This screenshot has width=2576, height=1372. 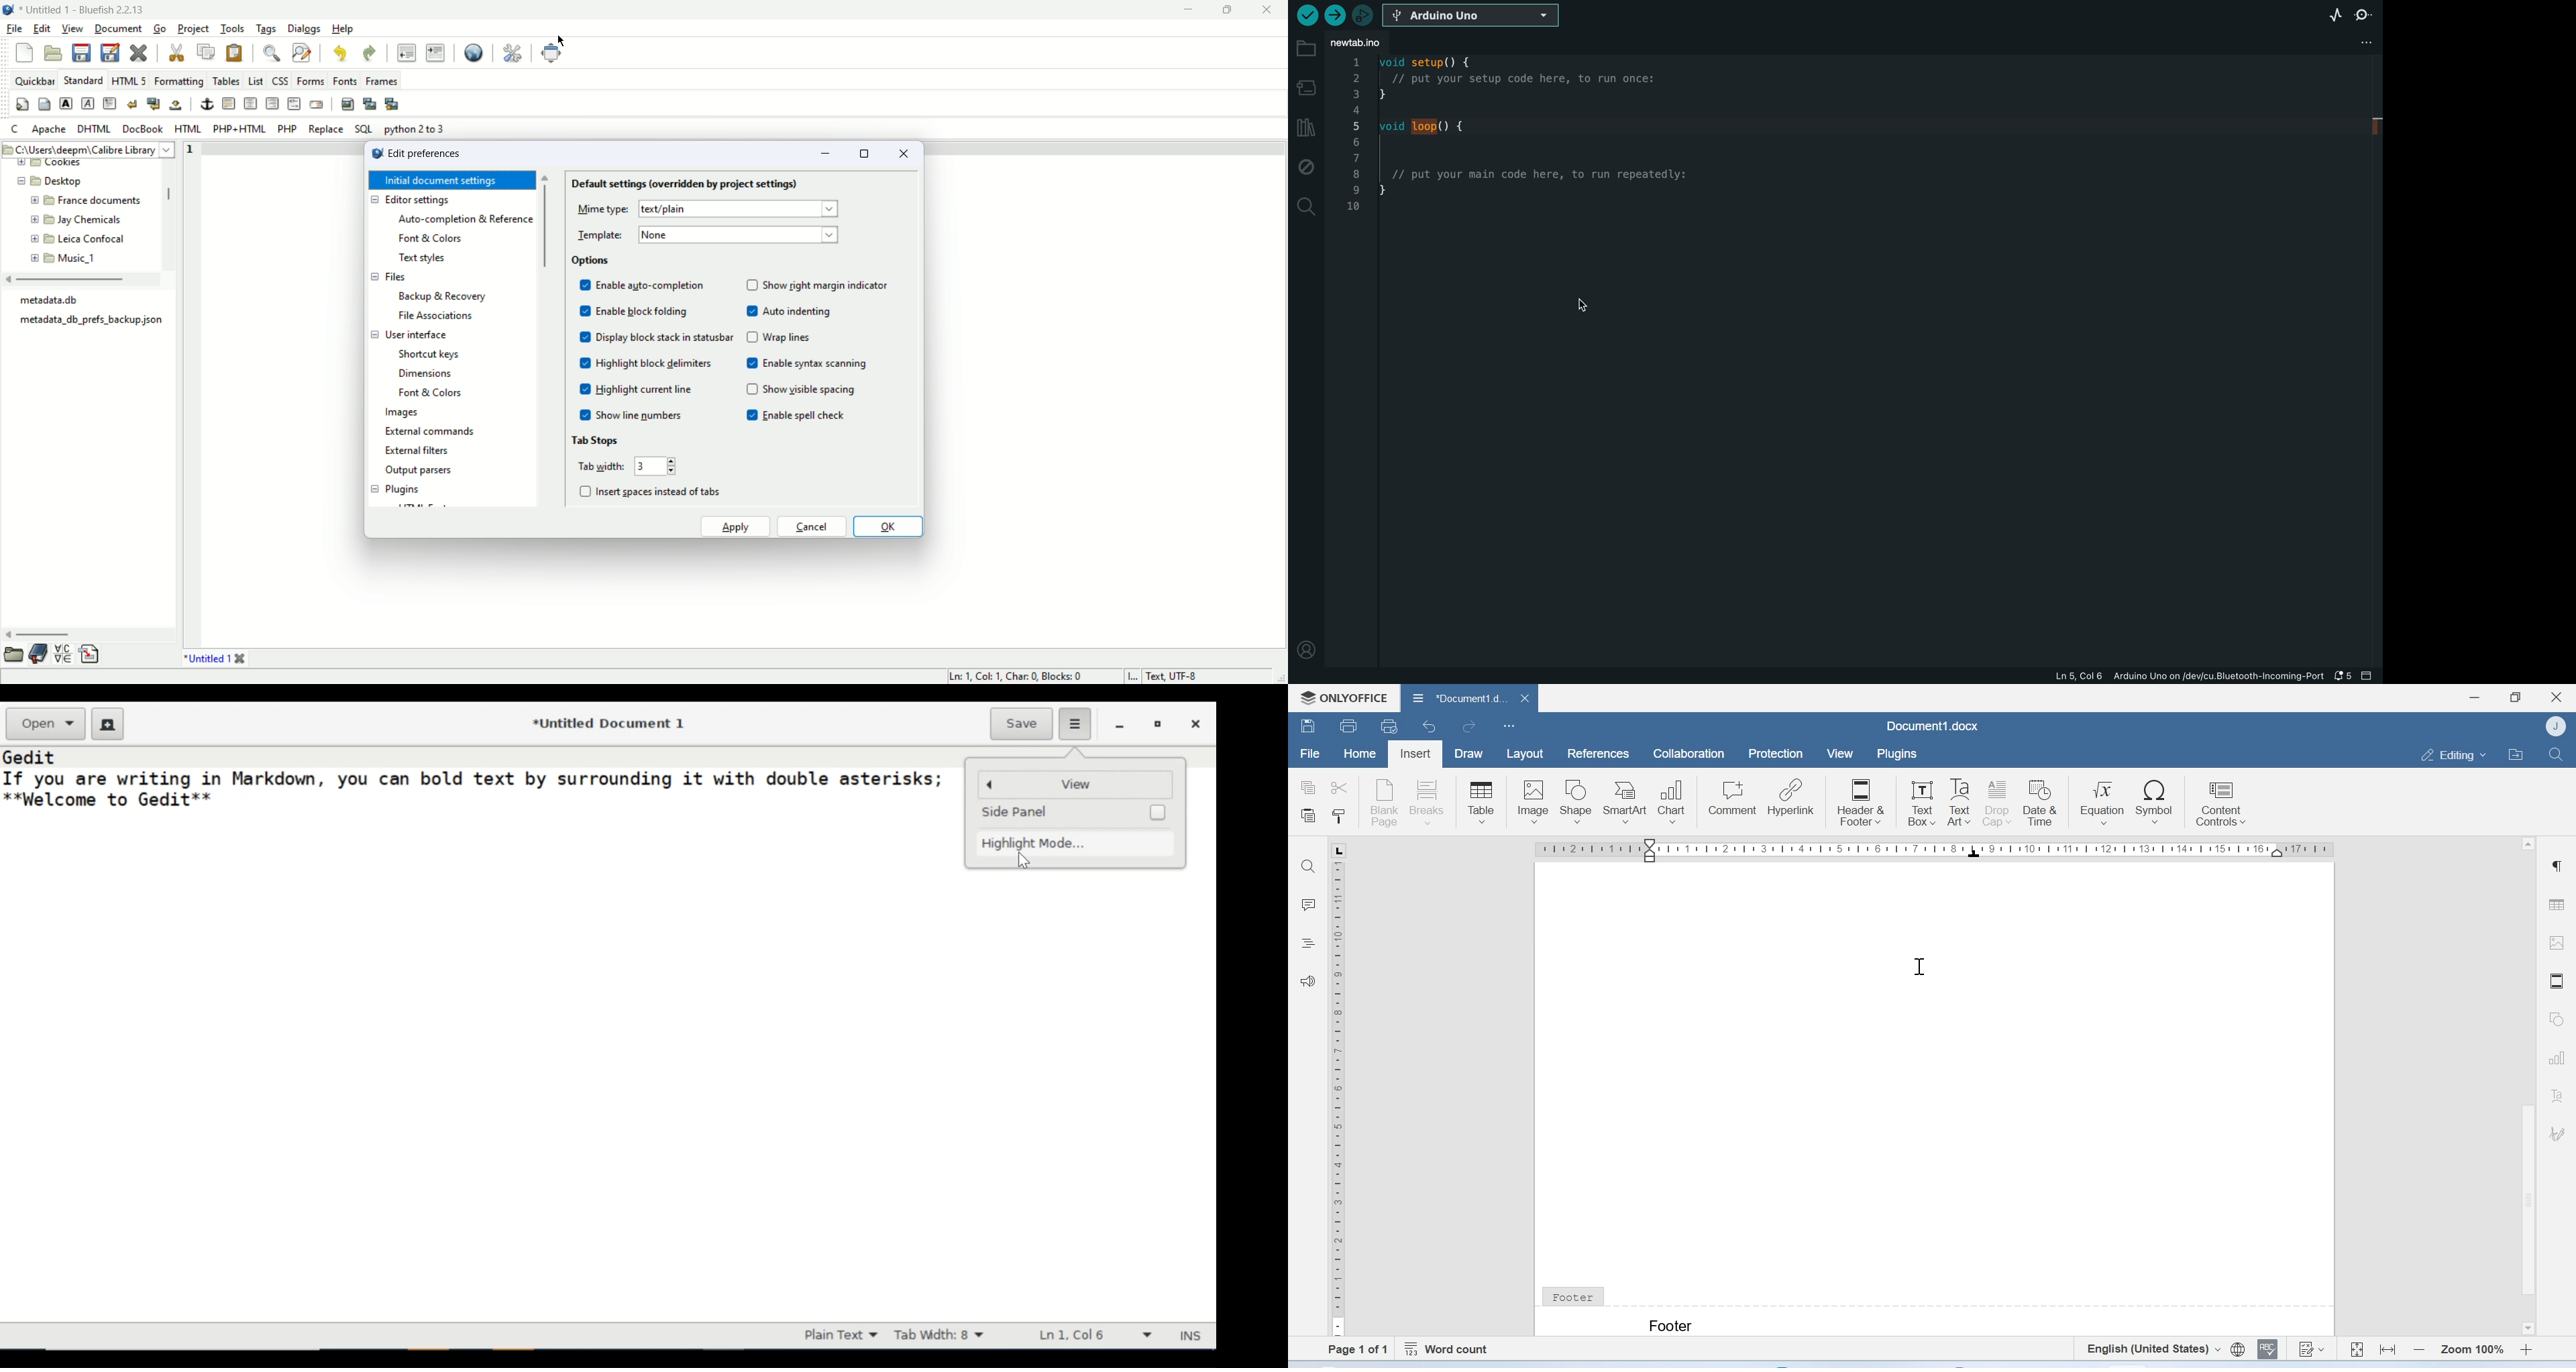 I want to click on restore, so click(x=1162, y=724).